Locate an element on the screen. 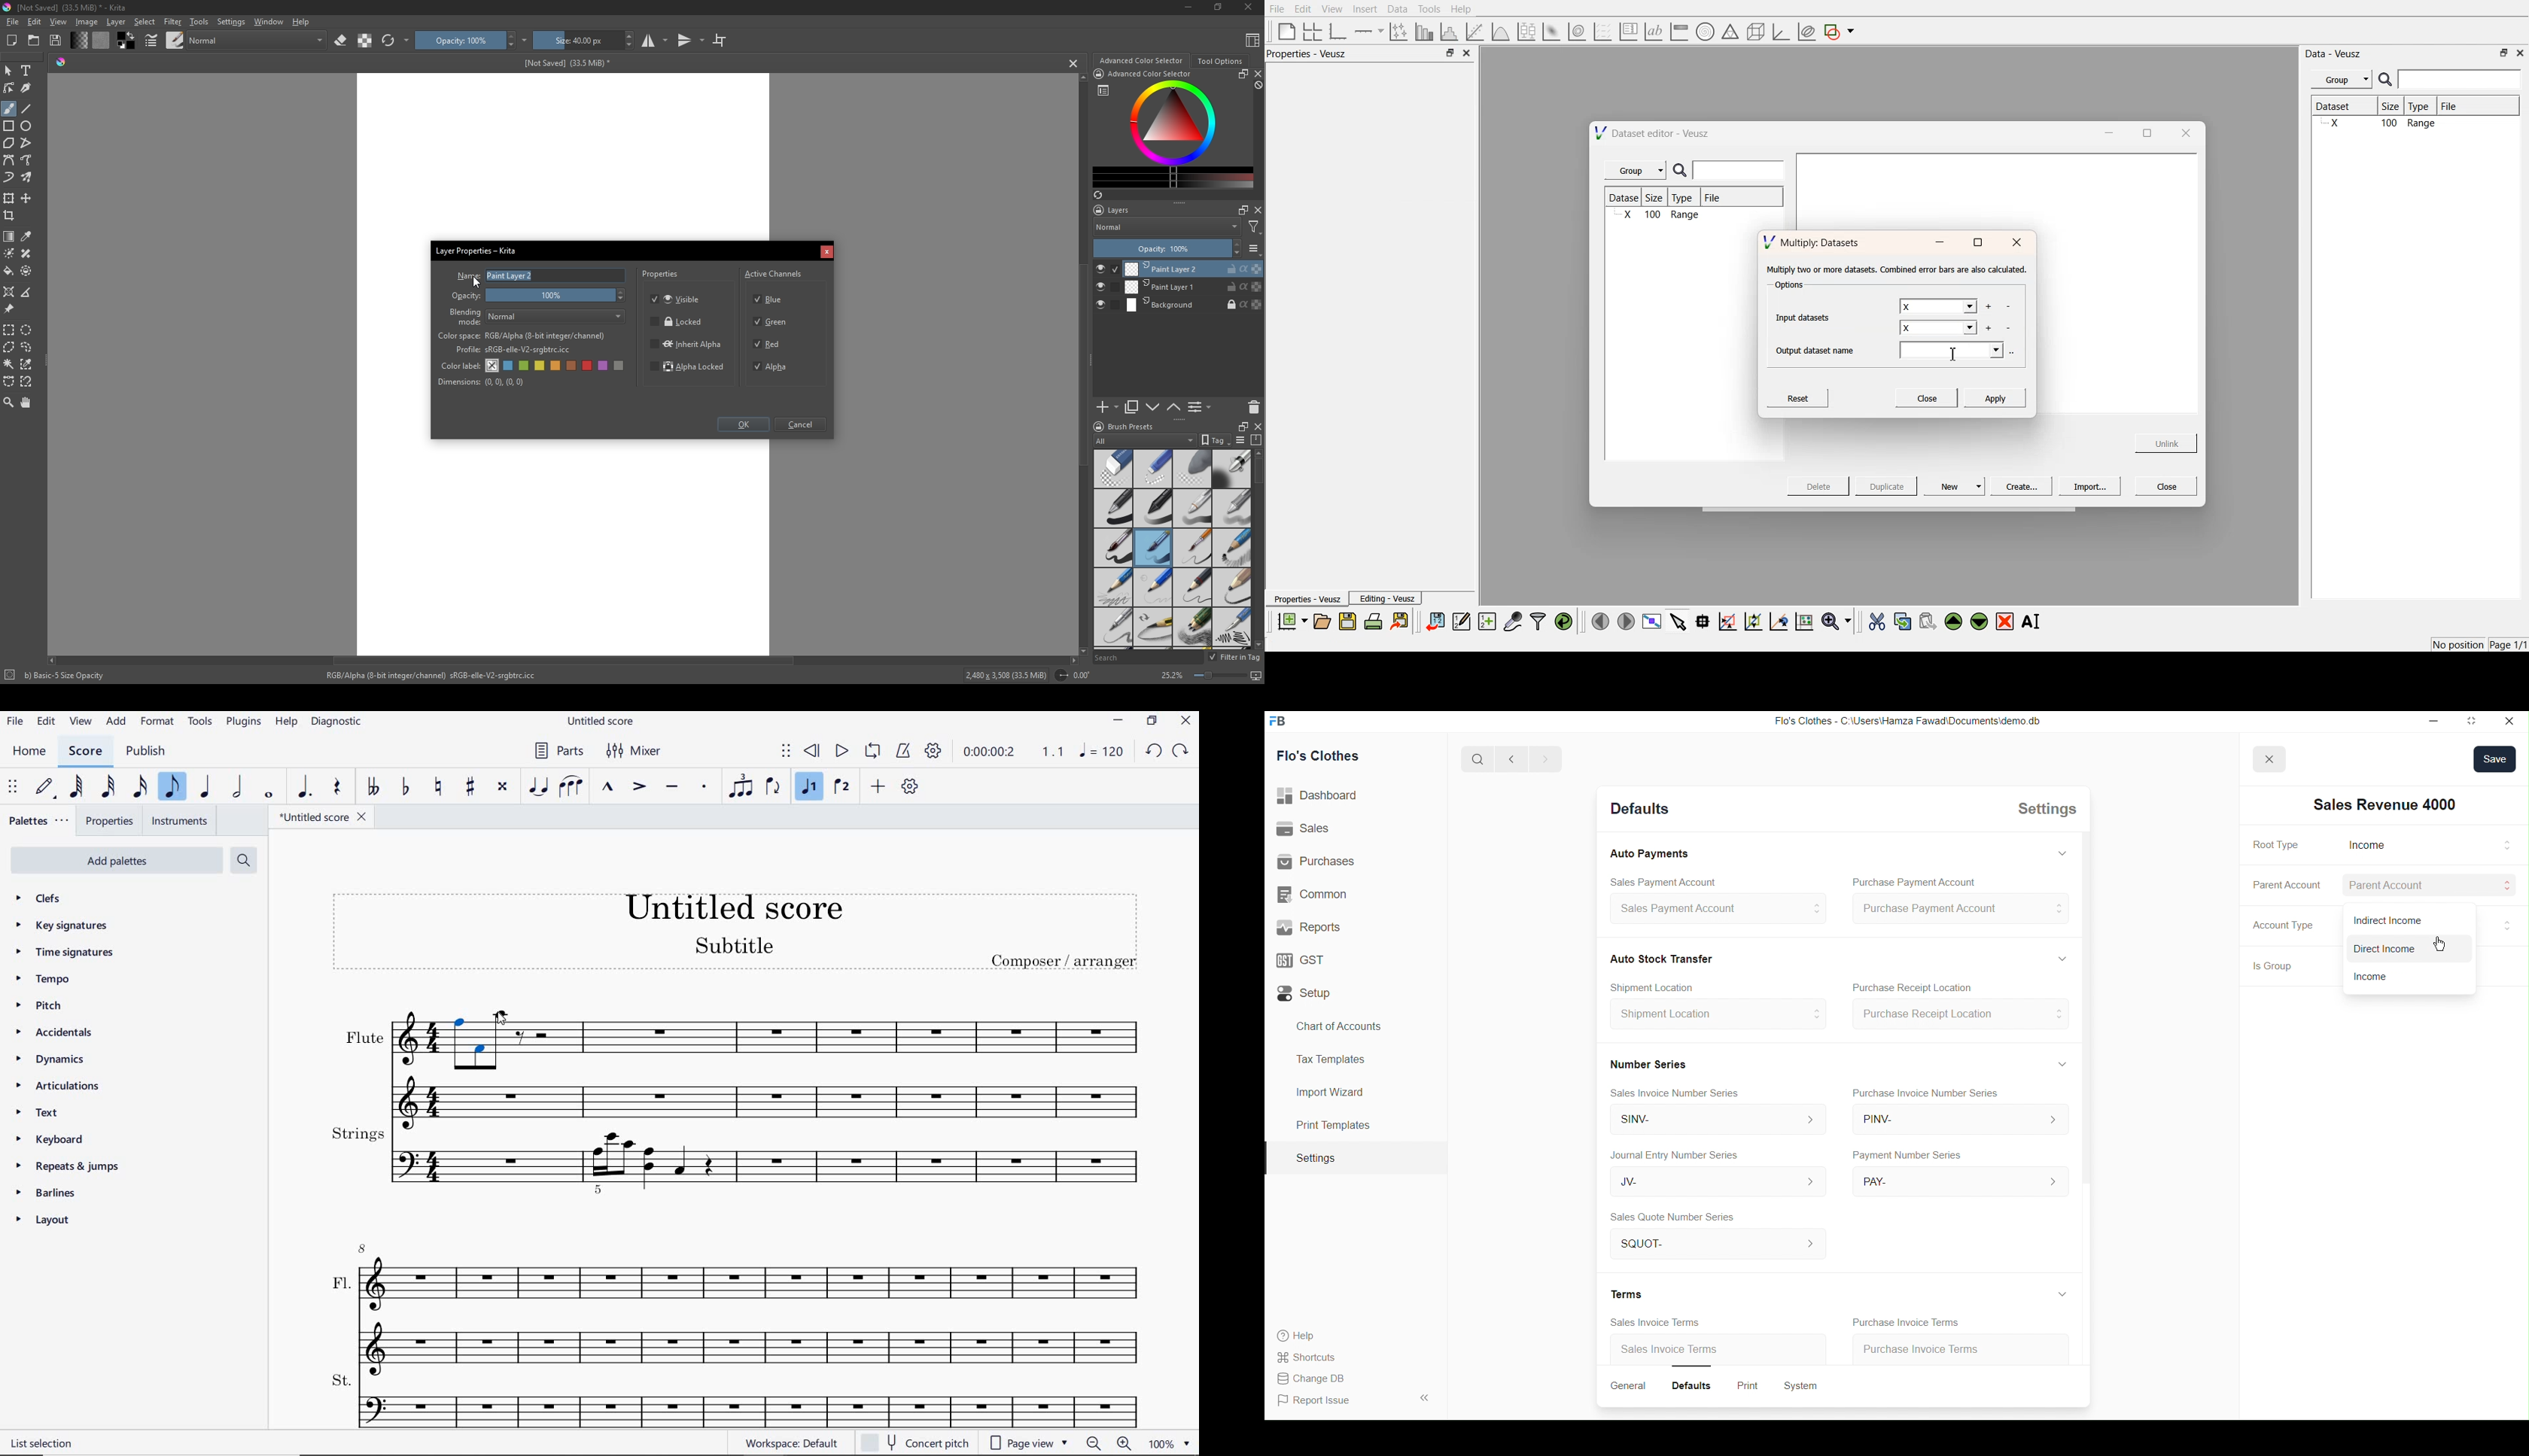  Settings is located at coordinates (2043, 812).